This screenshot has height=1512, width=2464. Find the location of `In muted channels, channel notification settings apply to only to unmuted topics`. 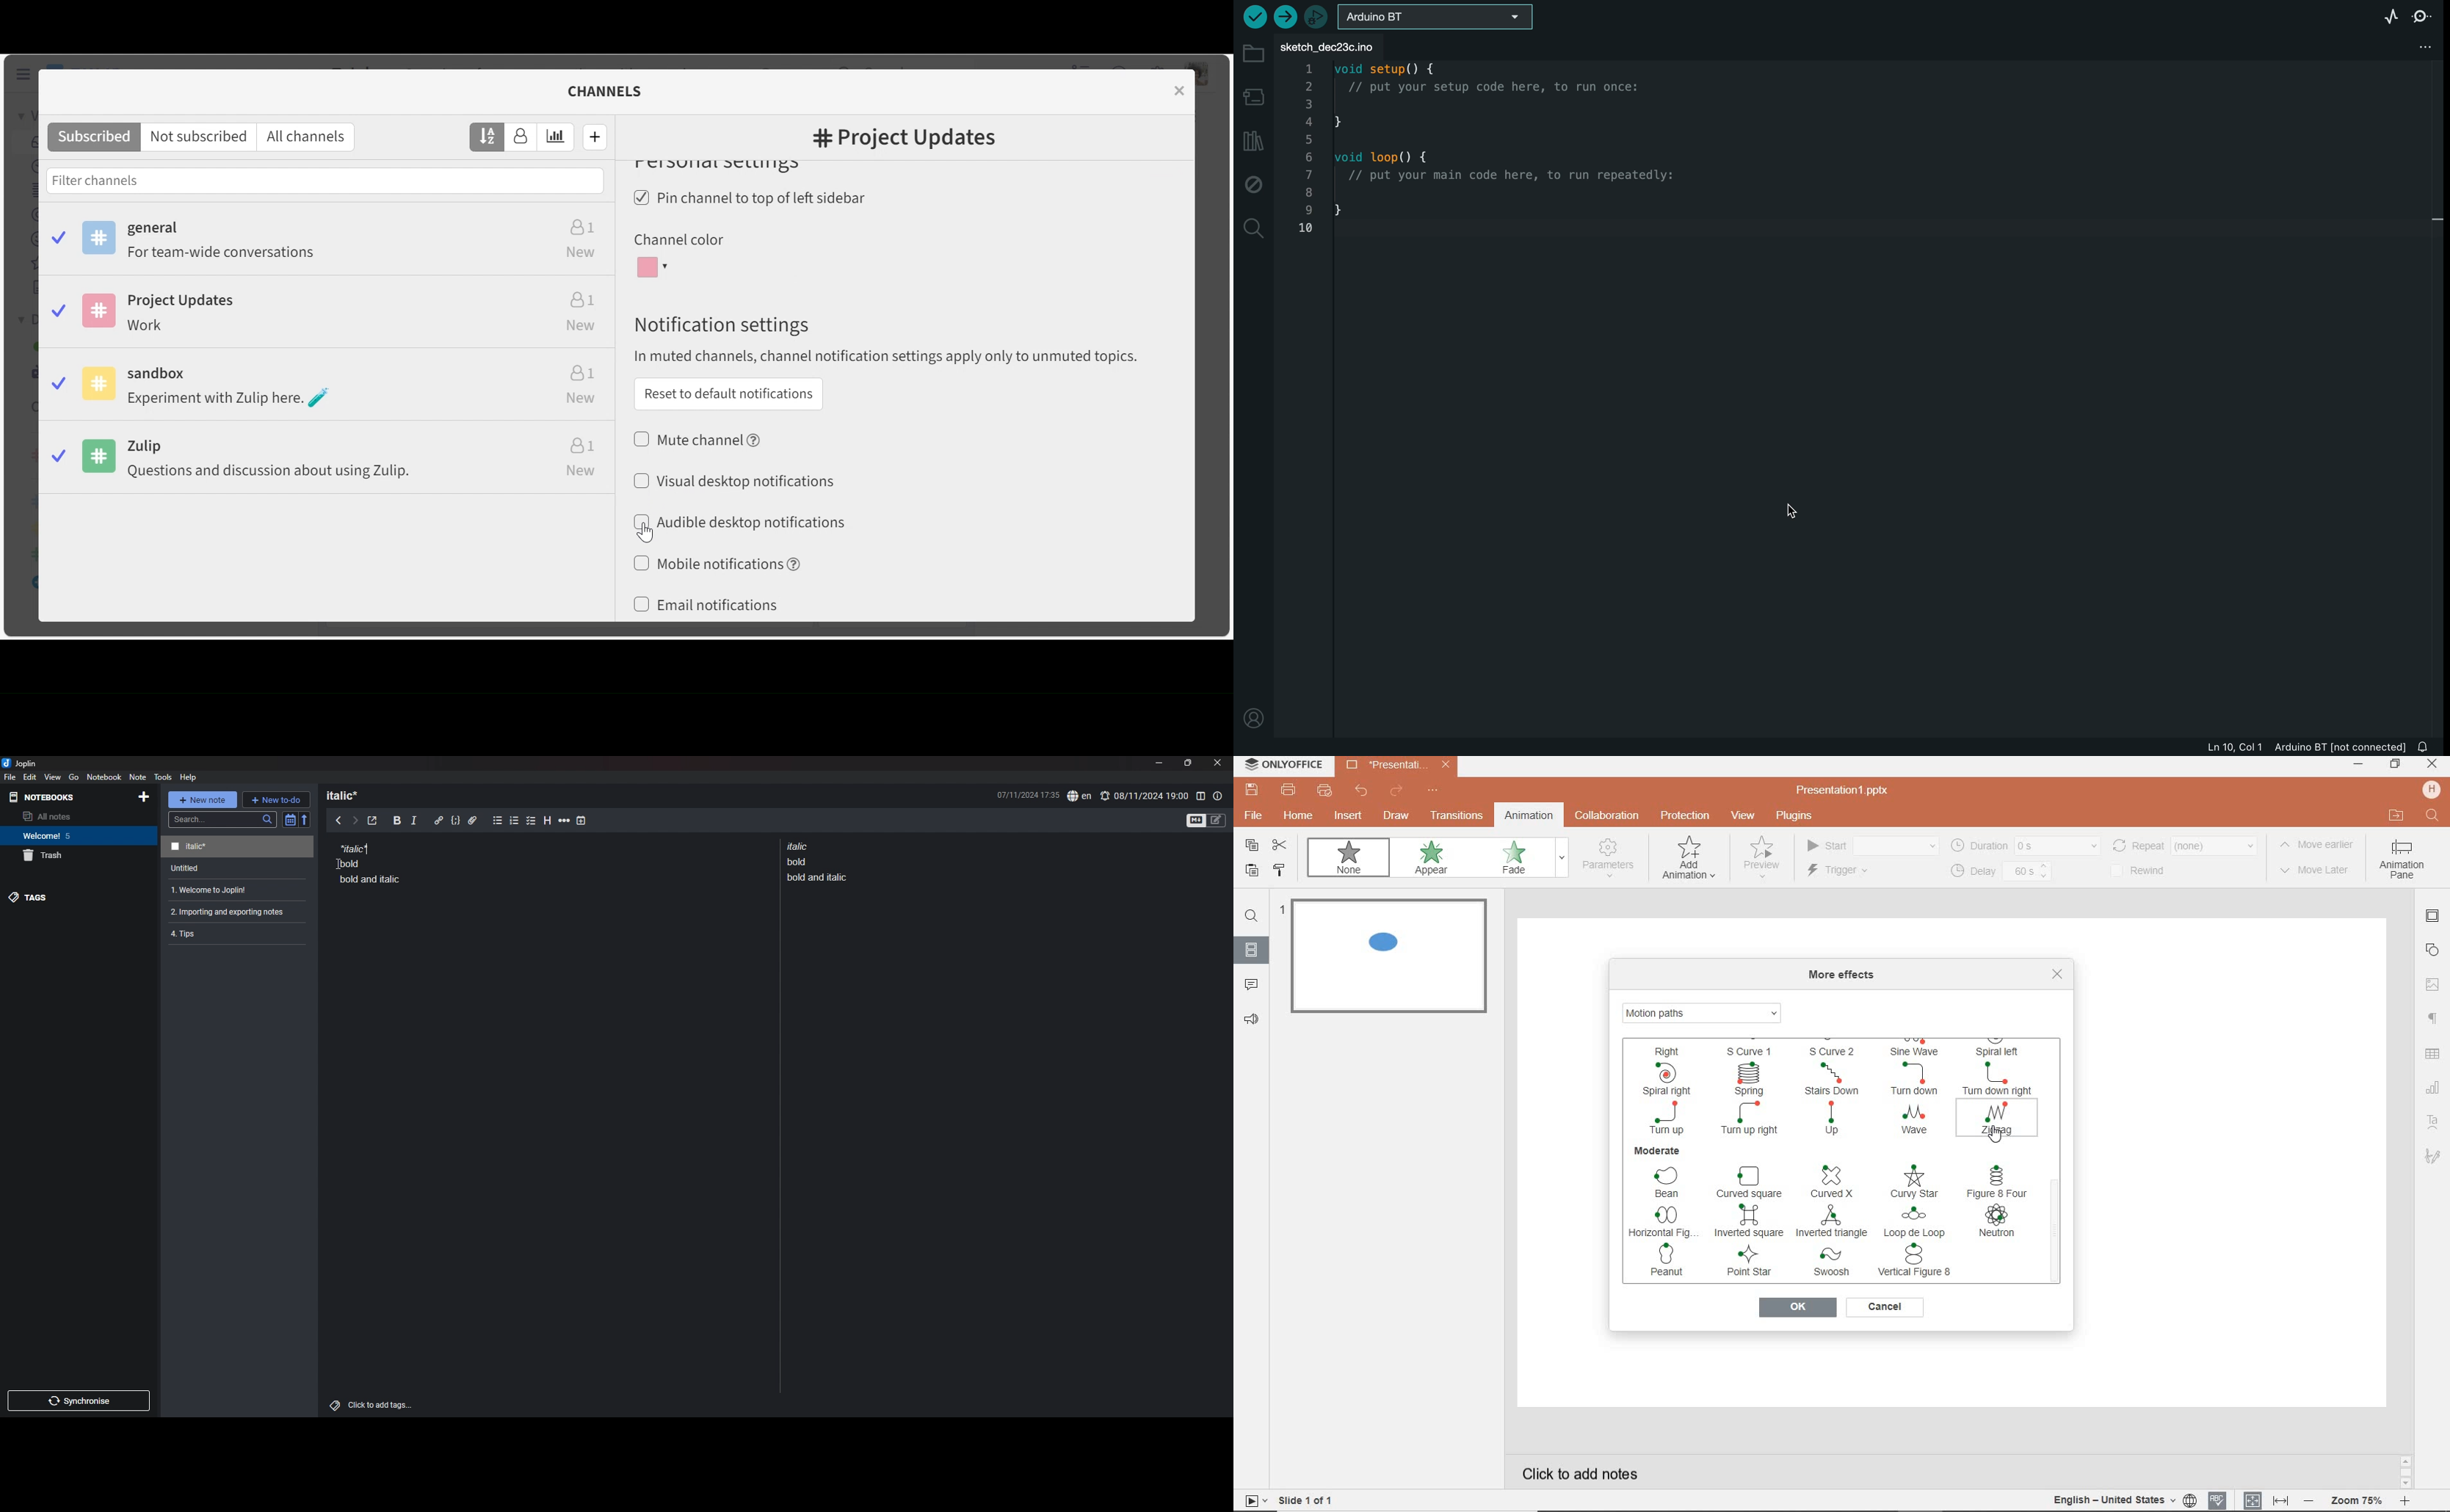

In muted channels, channel notification settings apply to only to unmuted topics is located at coordinates (892, 357).